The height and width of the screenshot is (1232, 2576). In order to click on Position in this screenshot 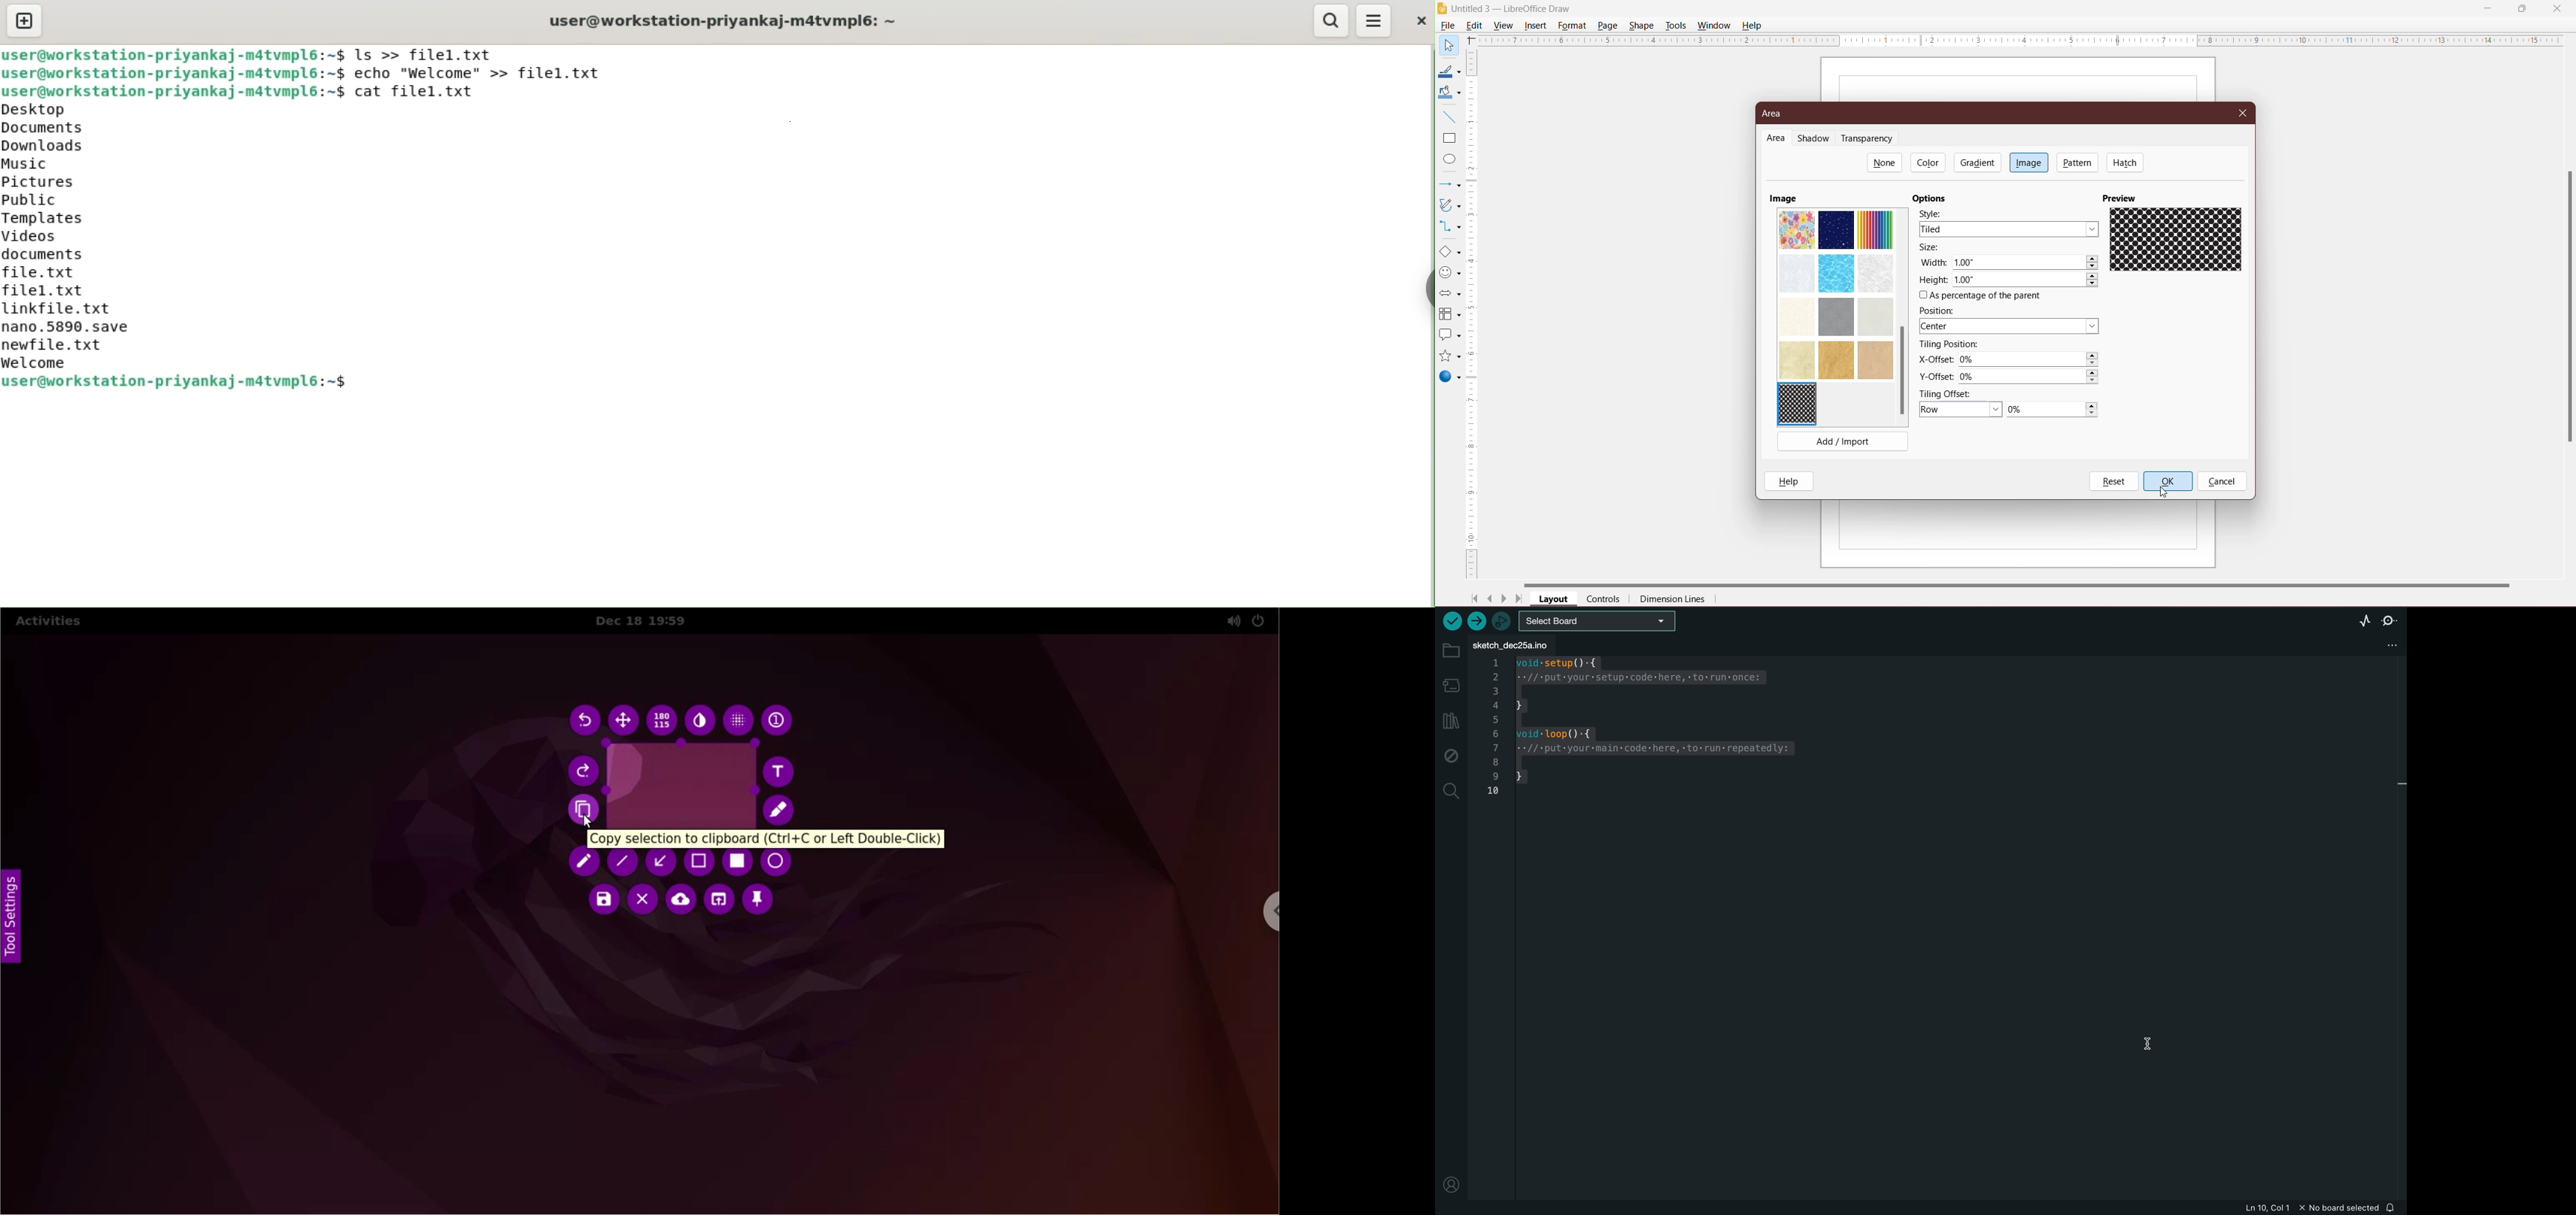, I will do `click(1940, 310)`.